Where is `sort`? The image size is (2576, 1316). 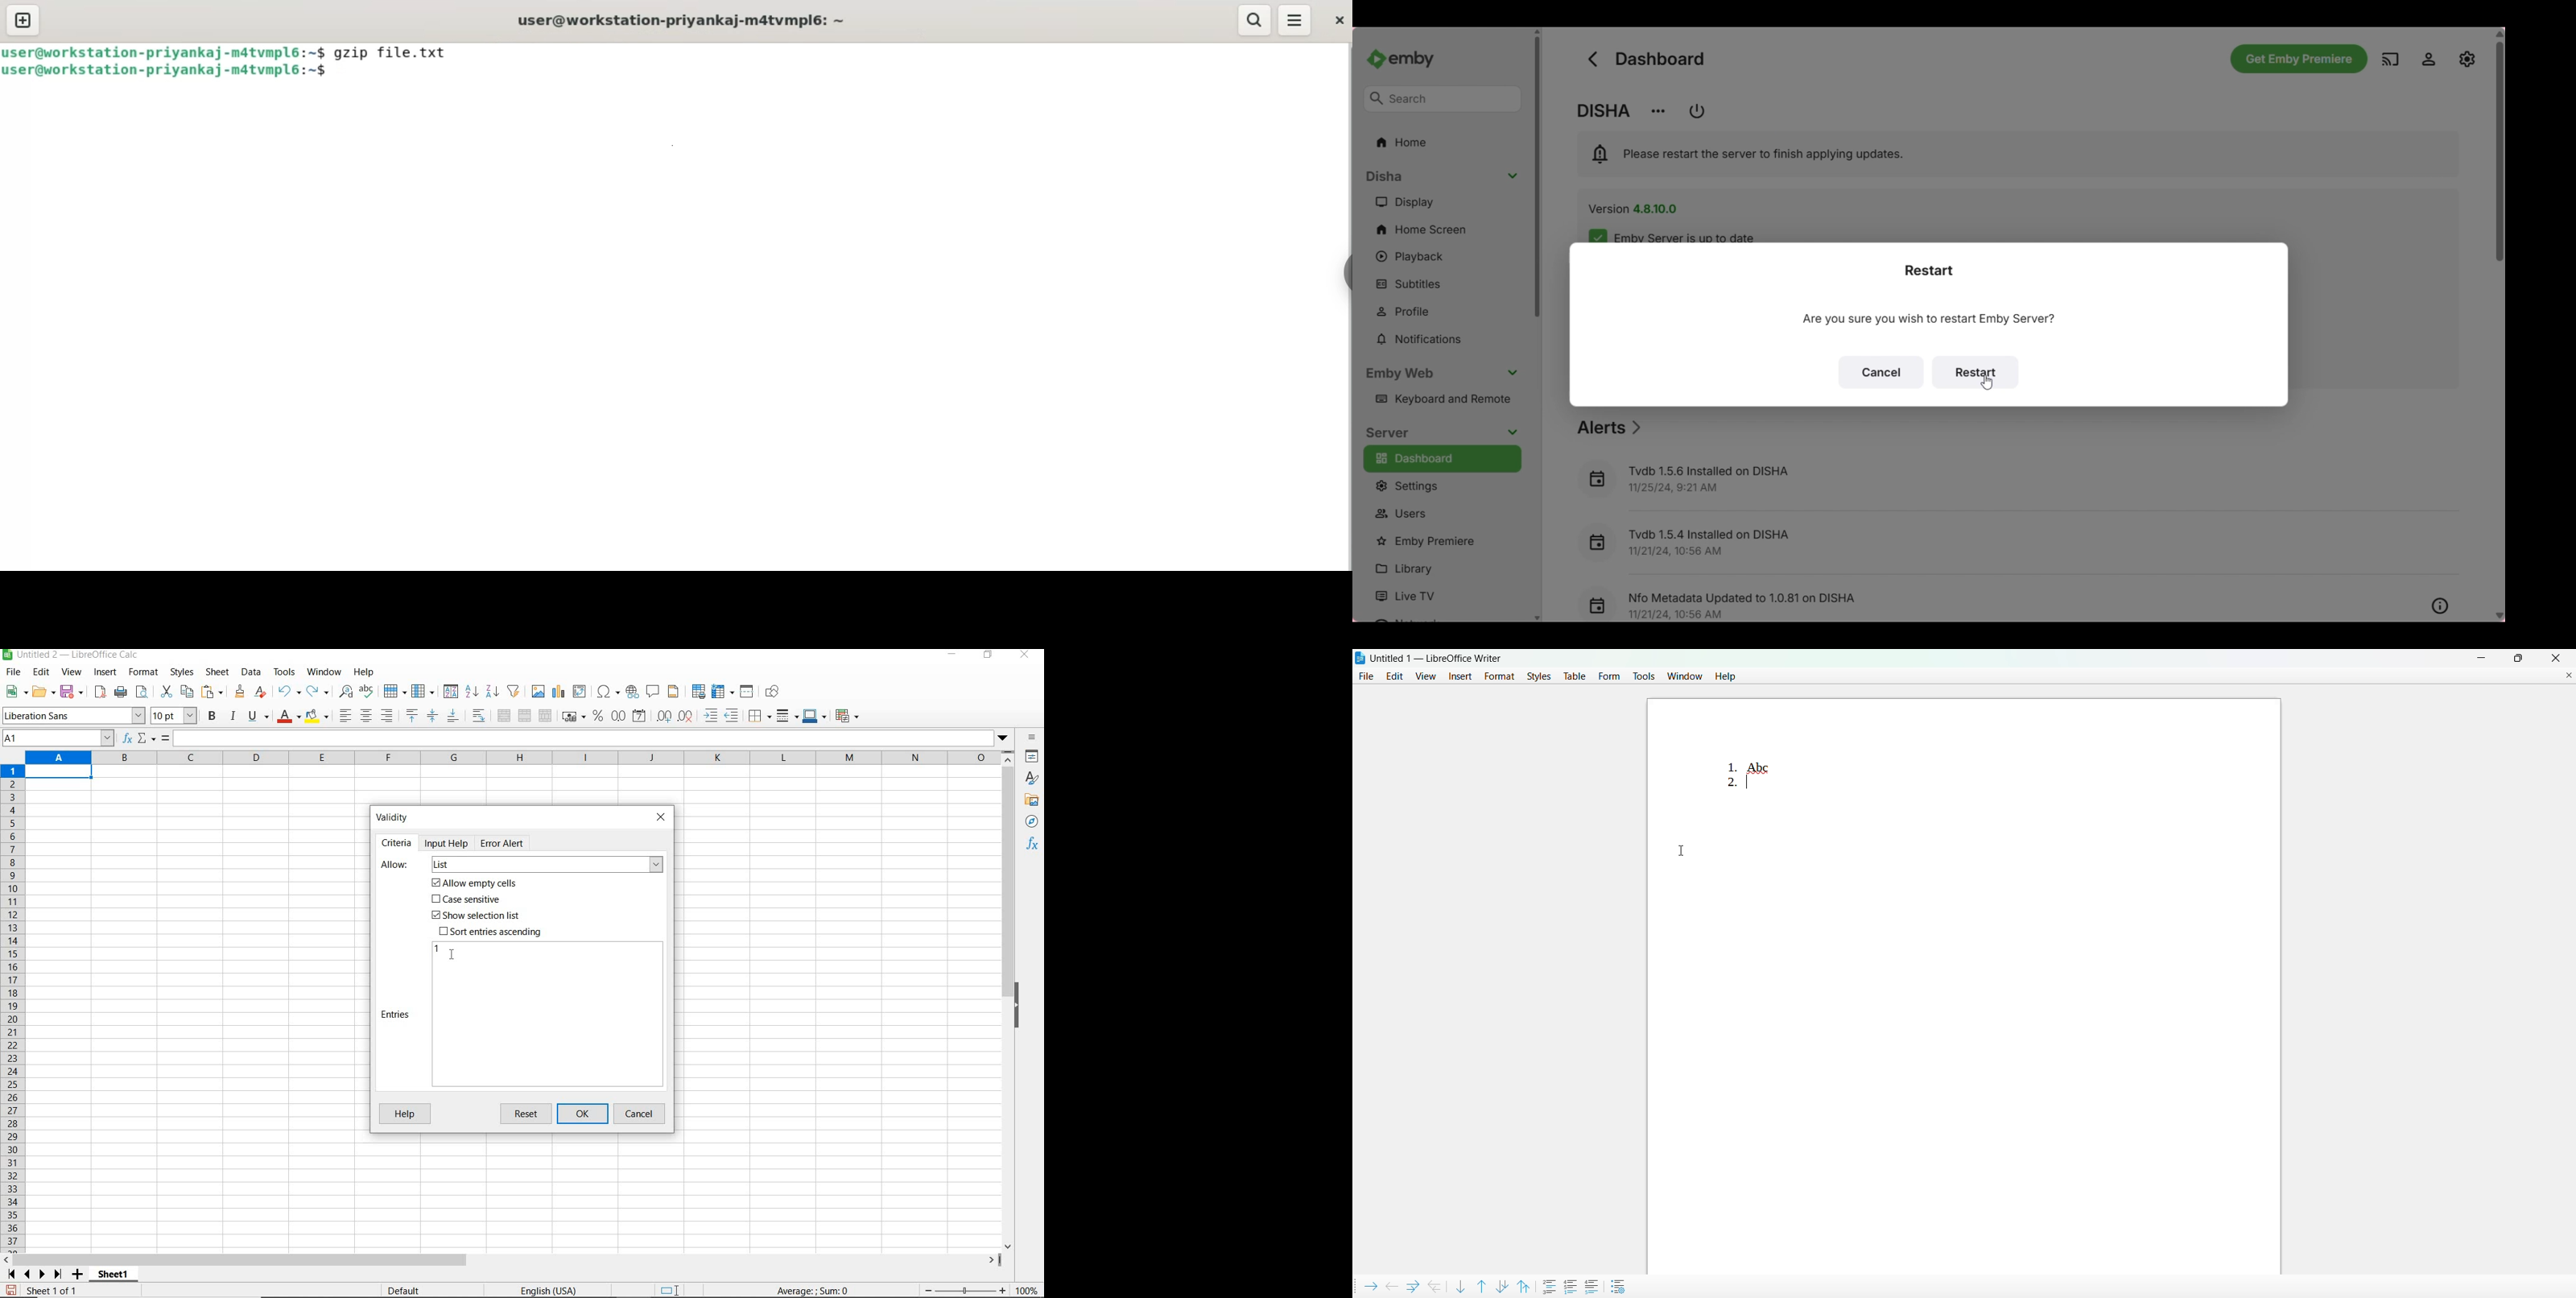
sort is located at coordinates (451, 693).